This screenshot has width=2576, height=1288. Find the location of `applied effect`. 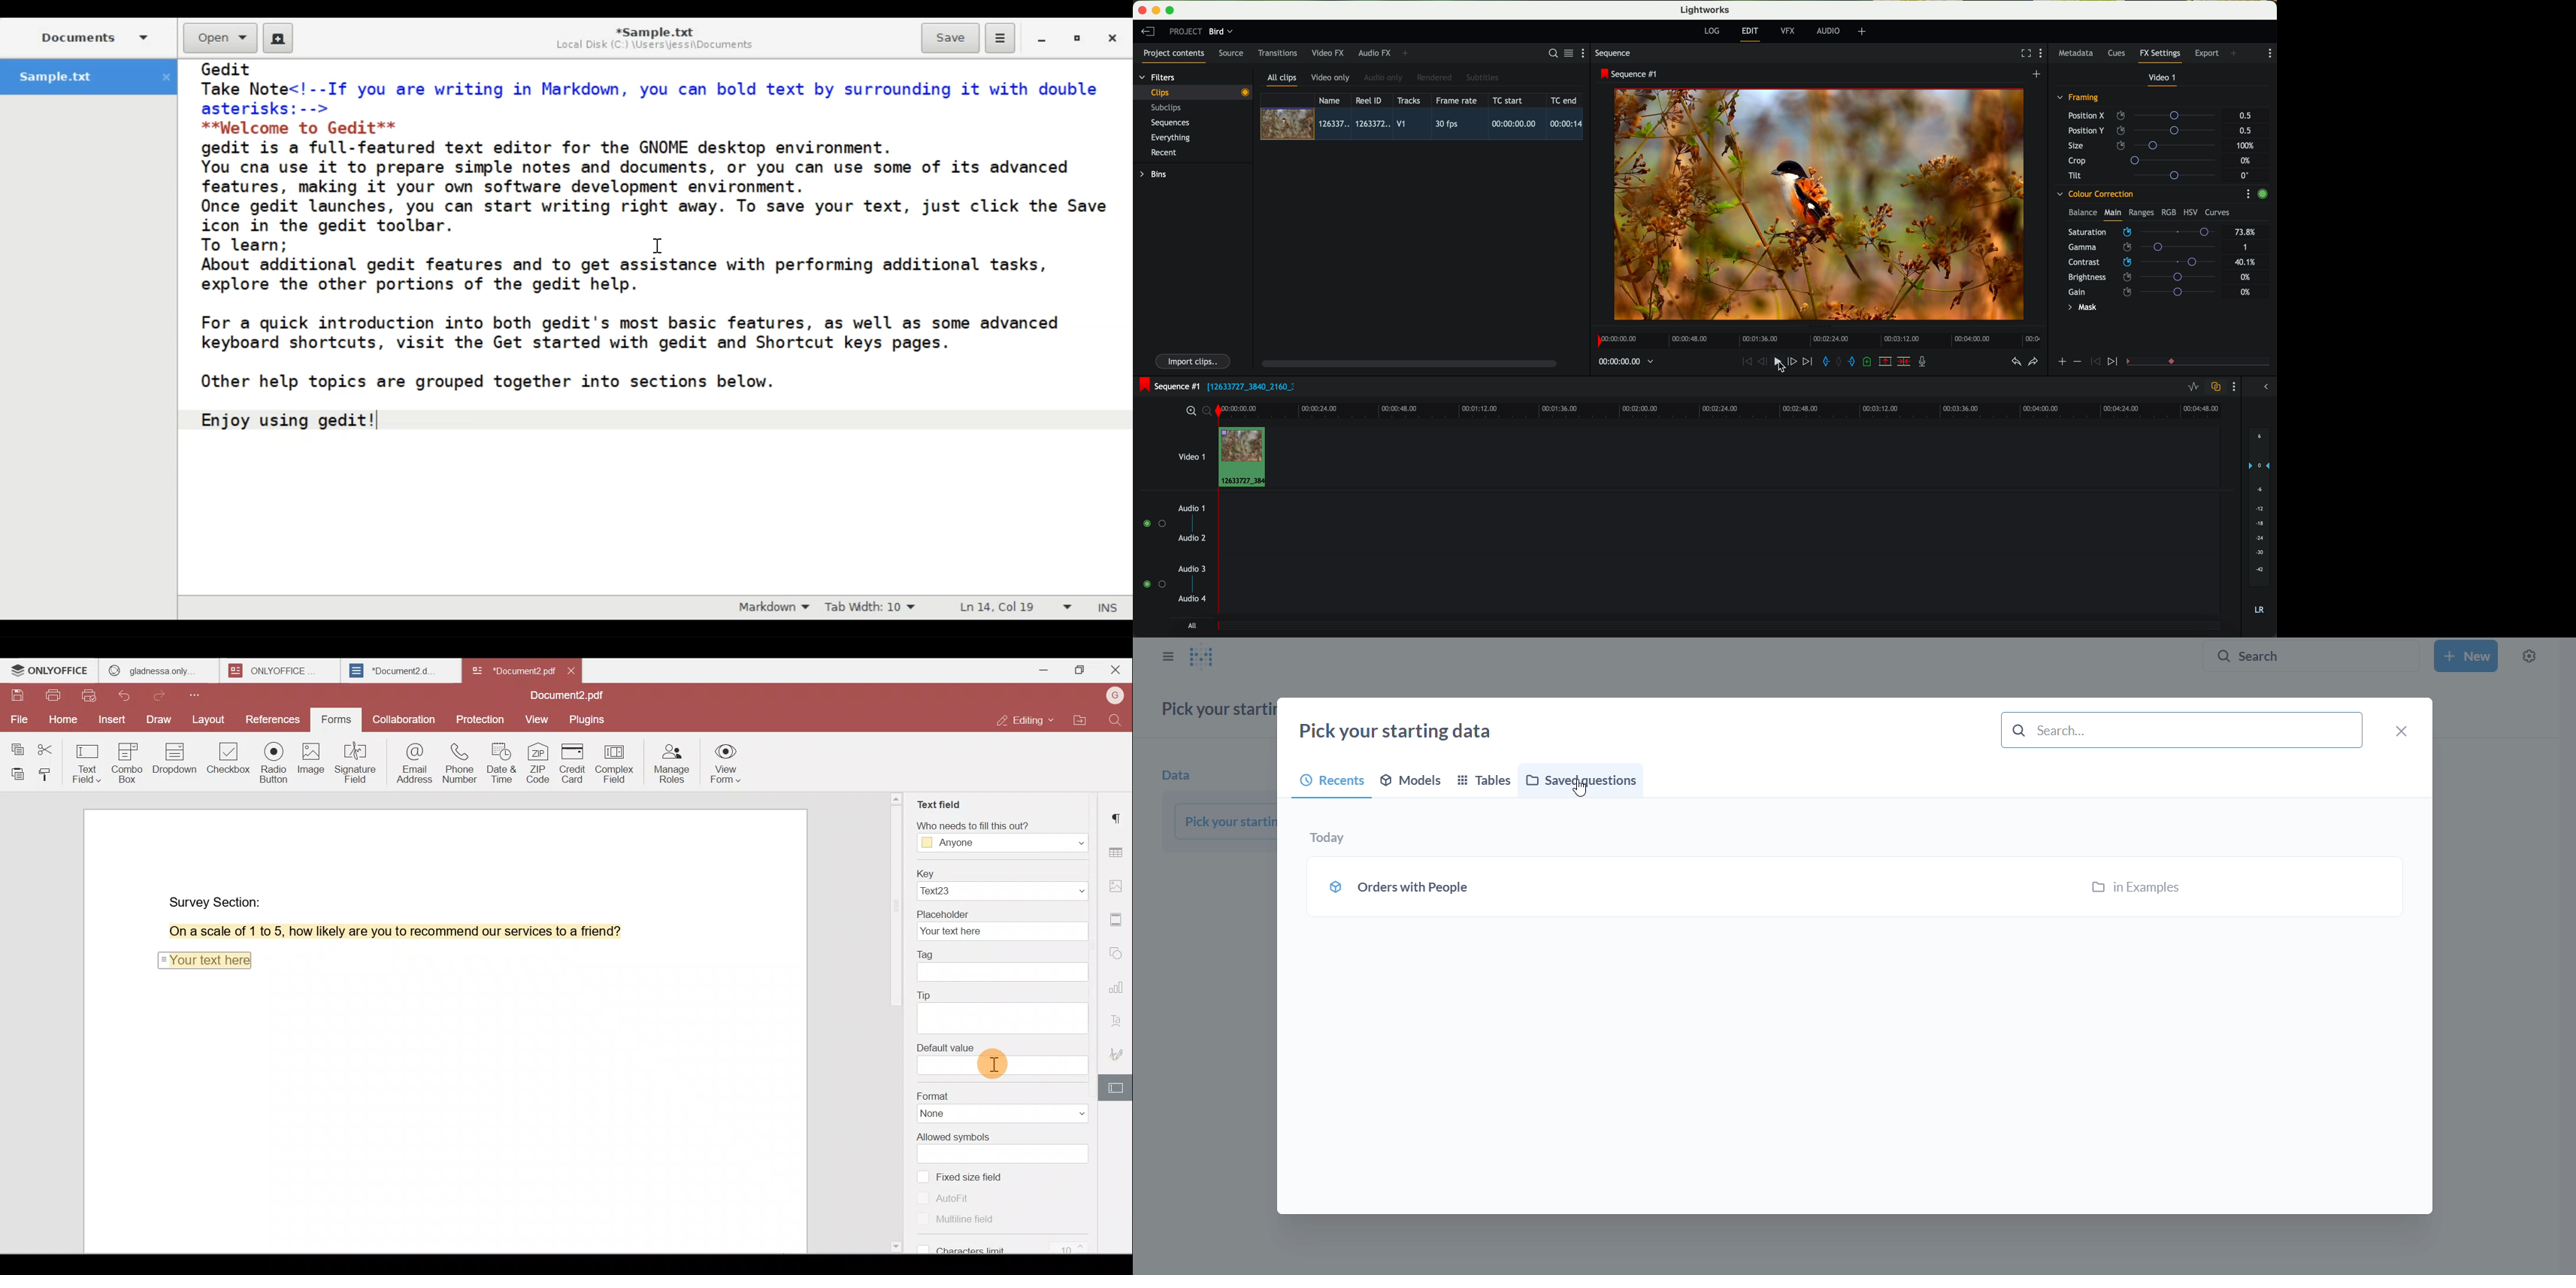

applied effect is located at coordinates (1821, 204).